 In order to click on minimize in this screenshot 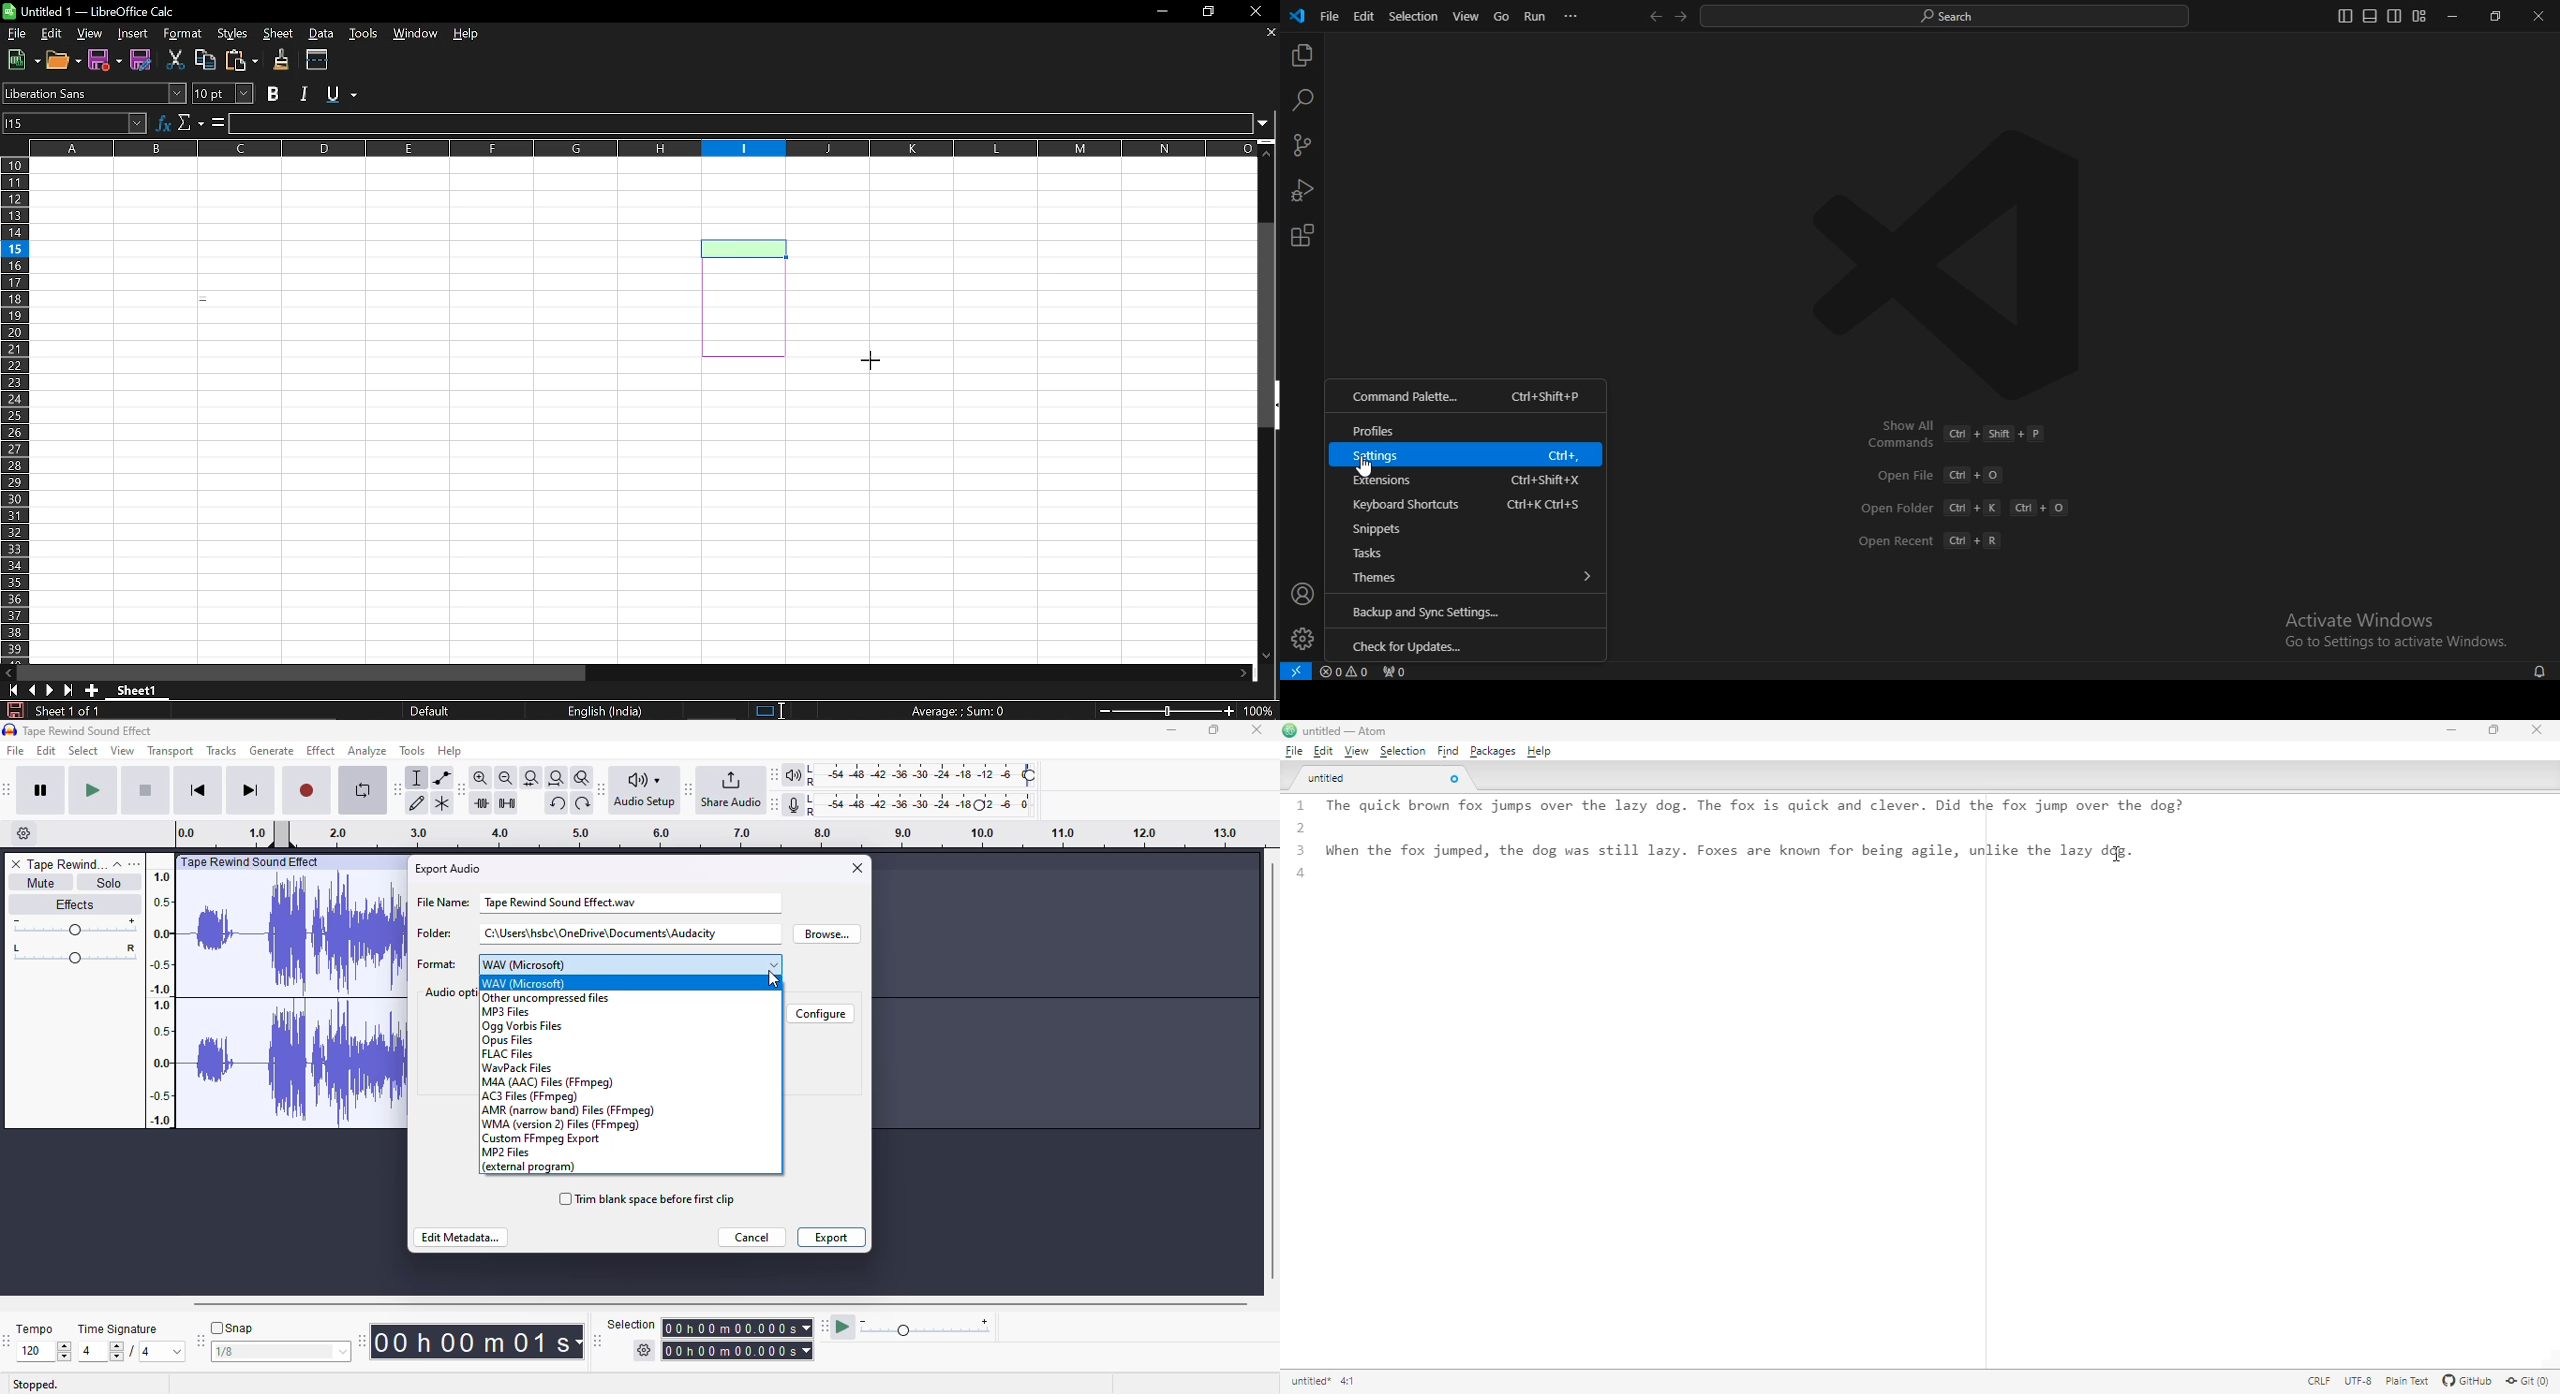, I will do `click(2449, 17)`.